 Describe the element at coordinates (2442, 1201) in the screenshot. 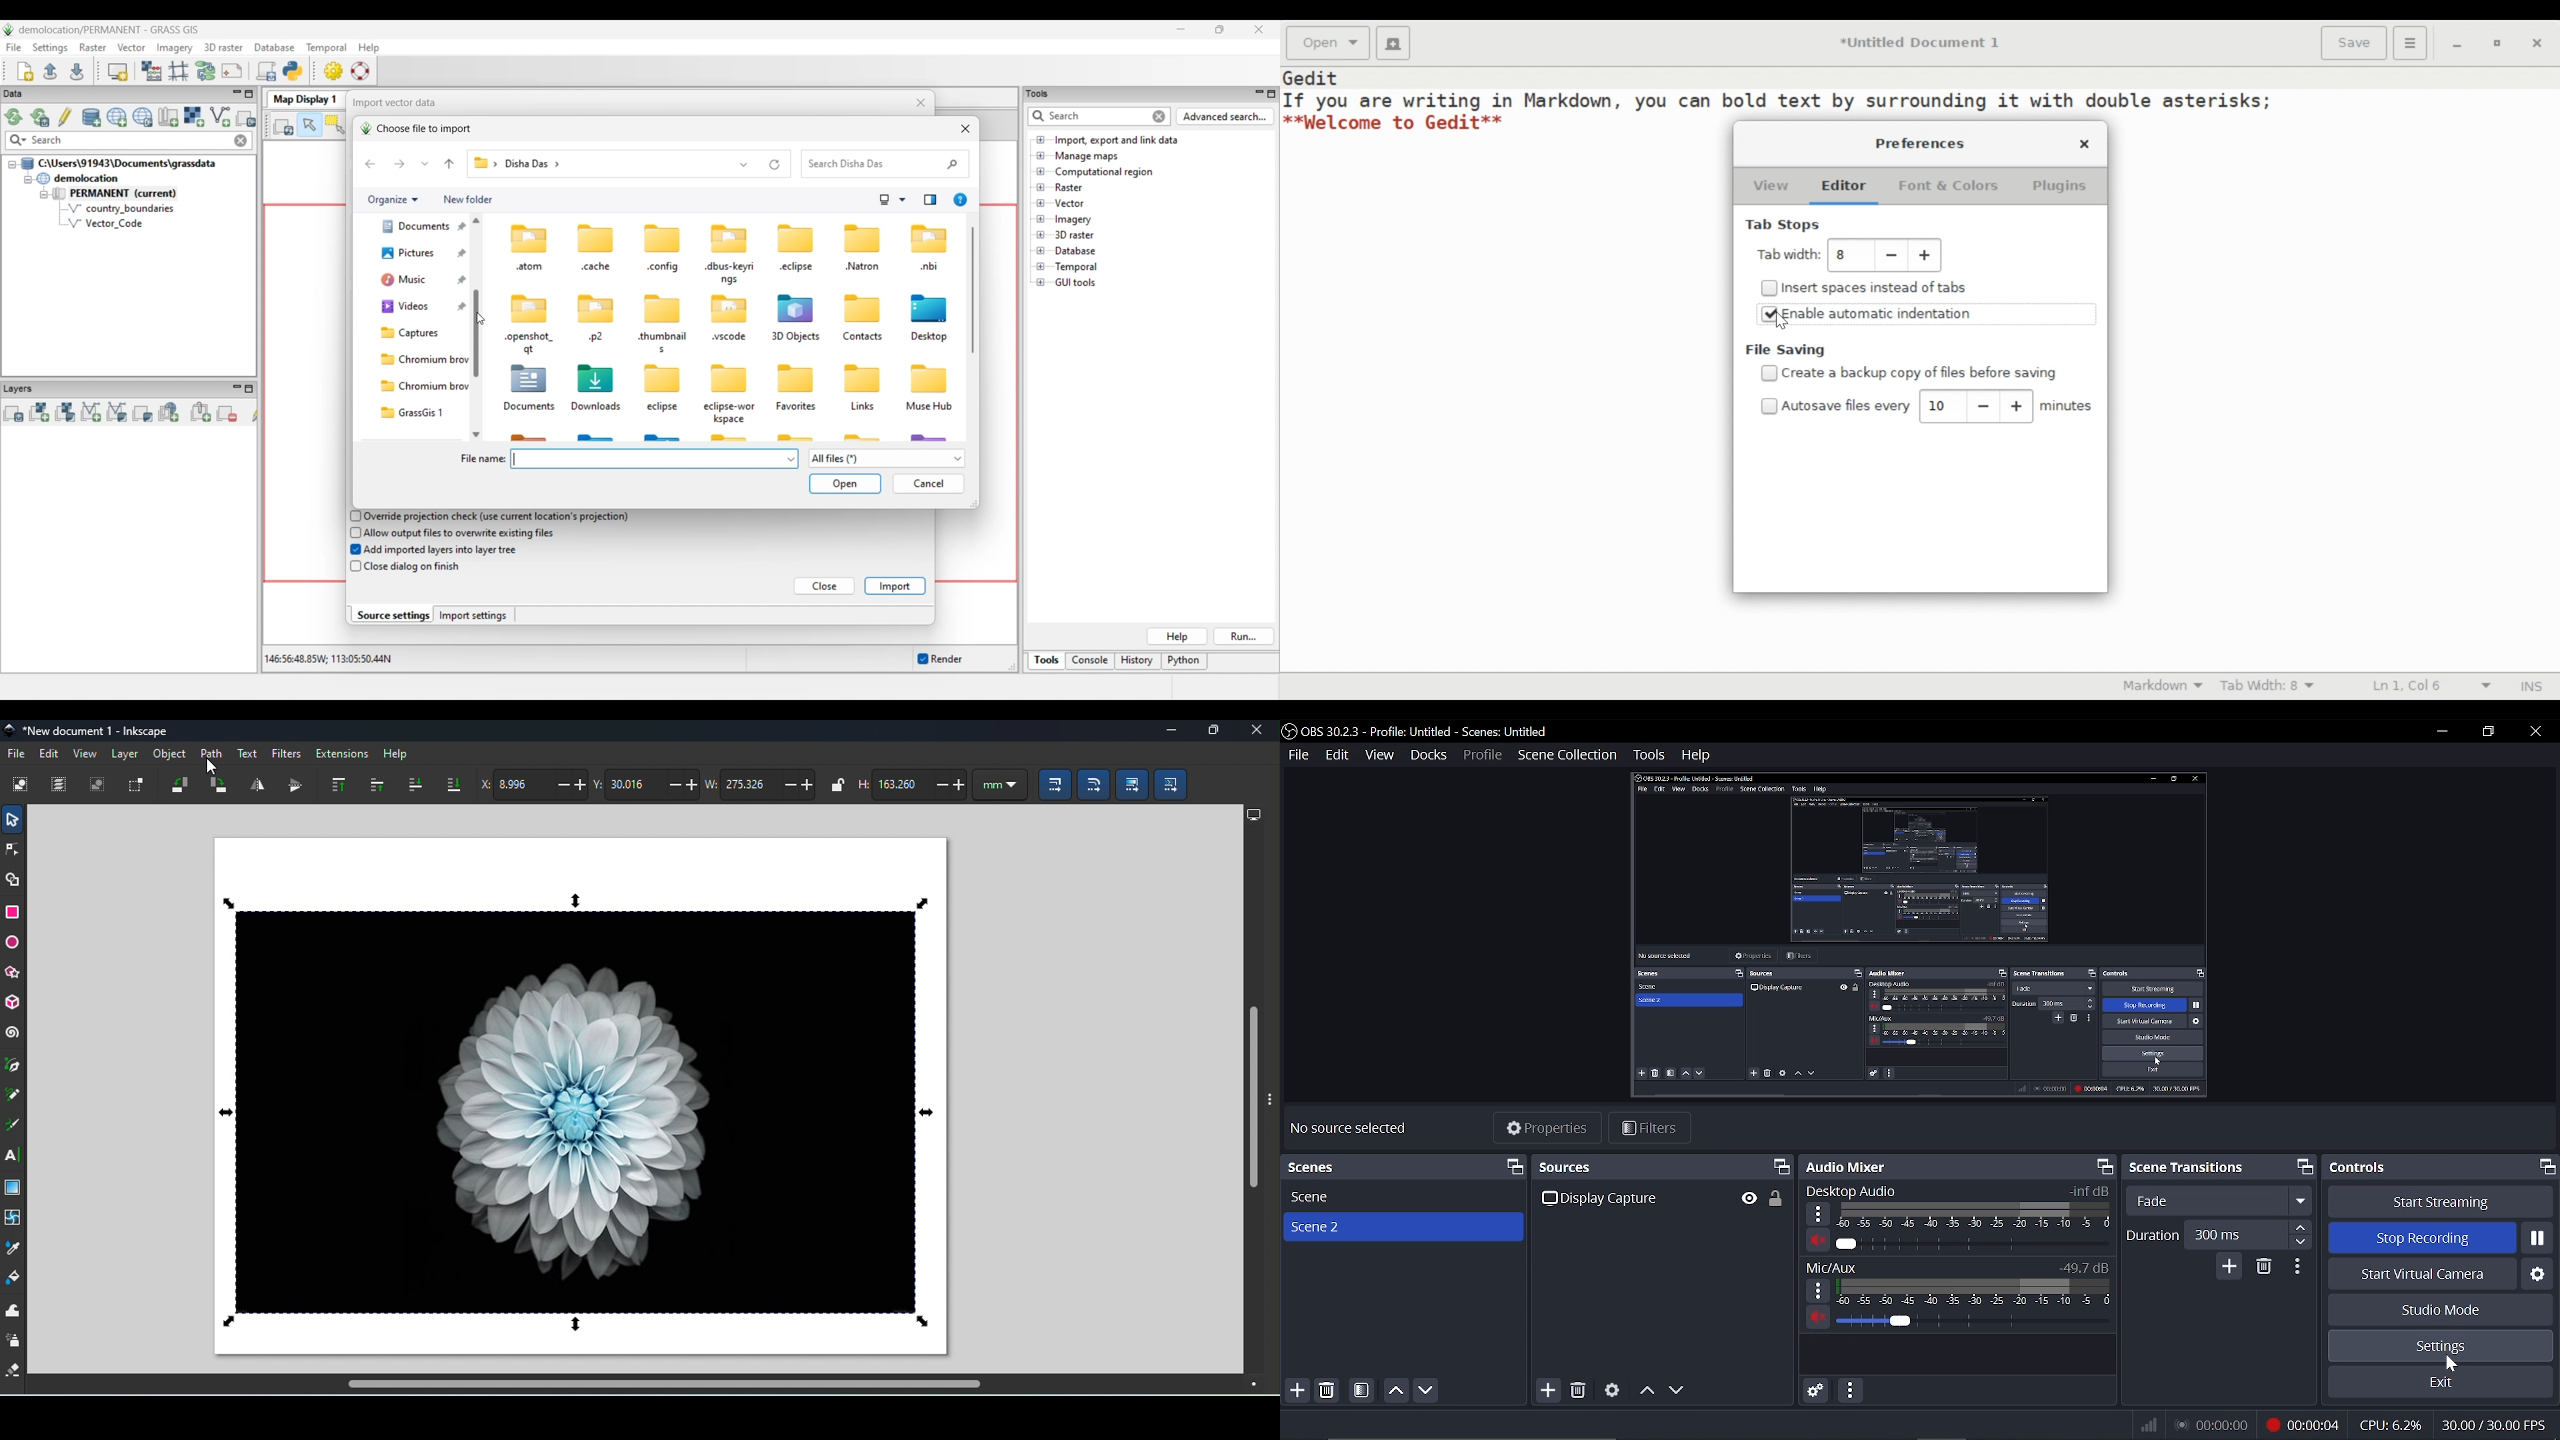

I see `start streaming` at that location.